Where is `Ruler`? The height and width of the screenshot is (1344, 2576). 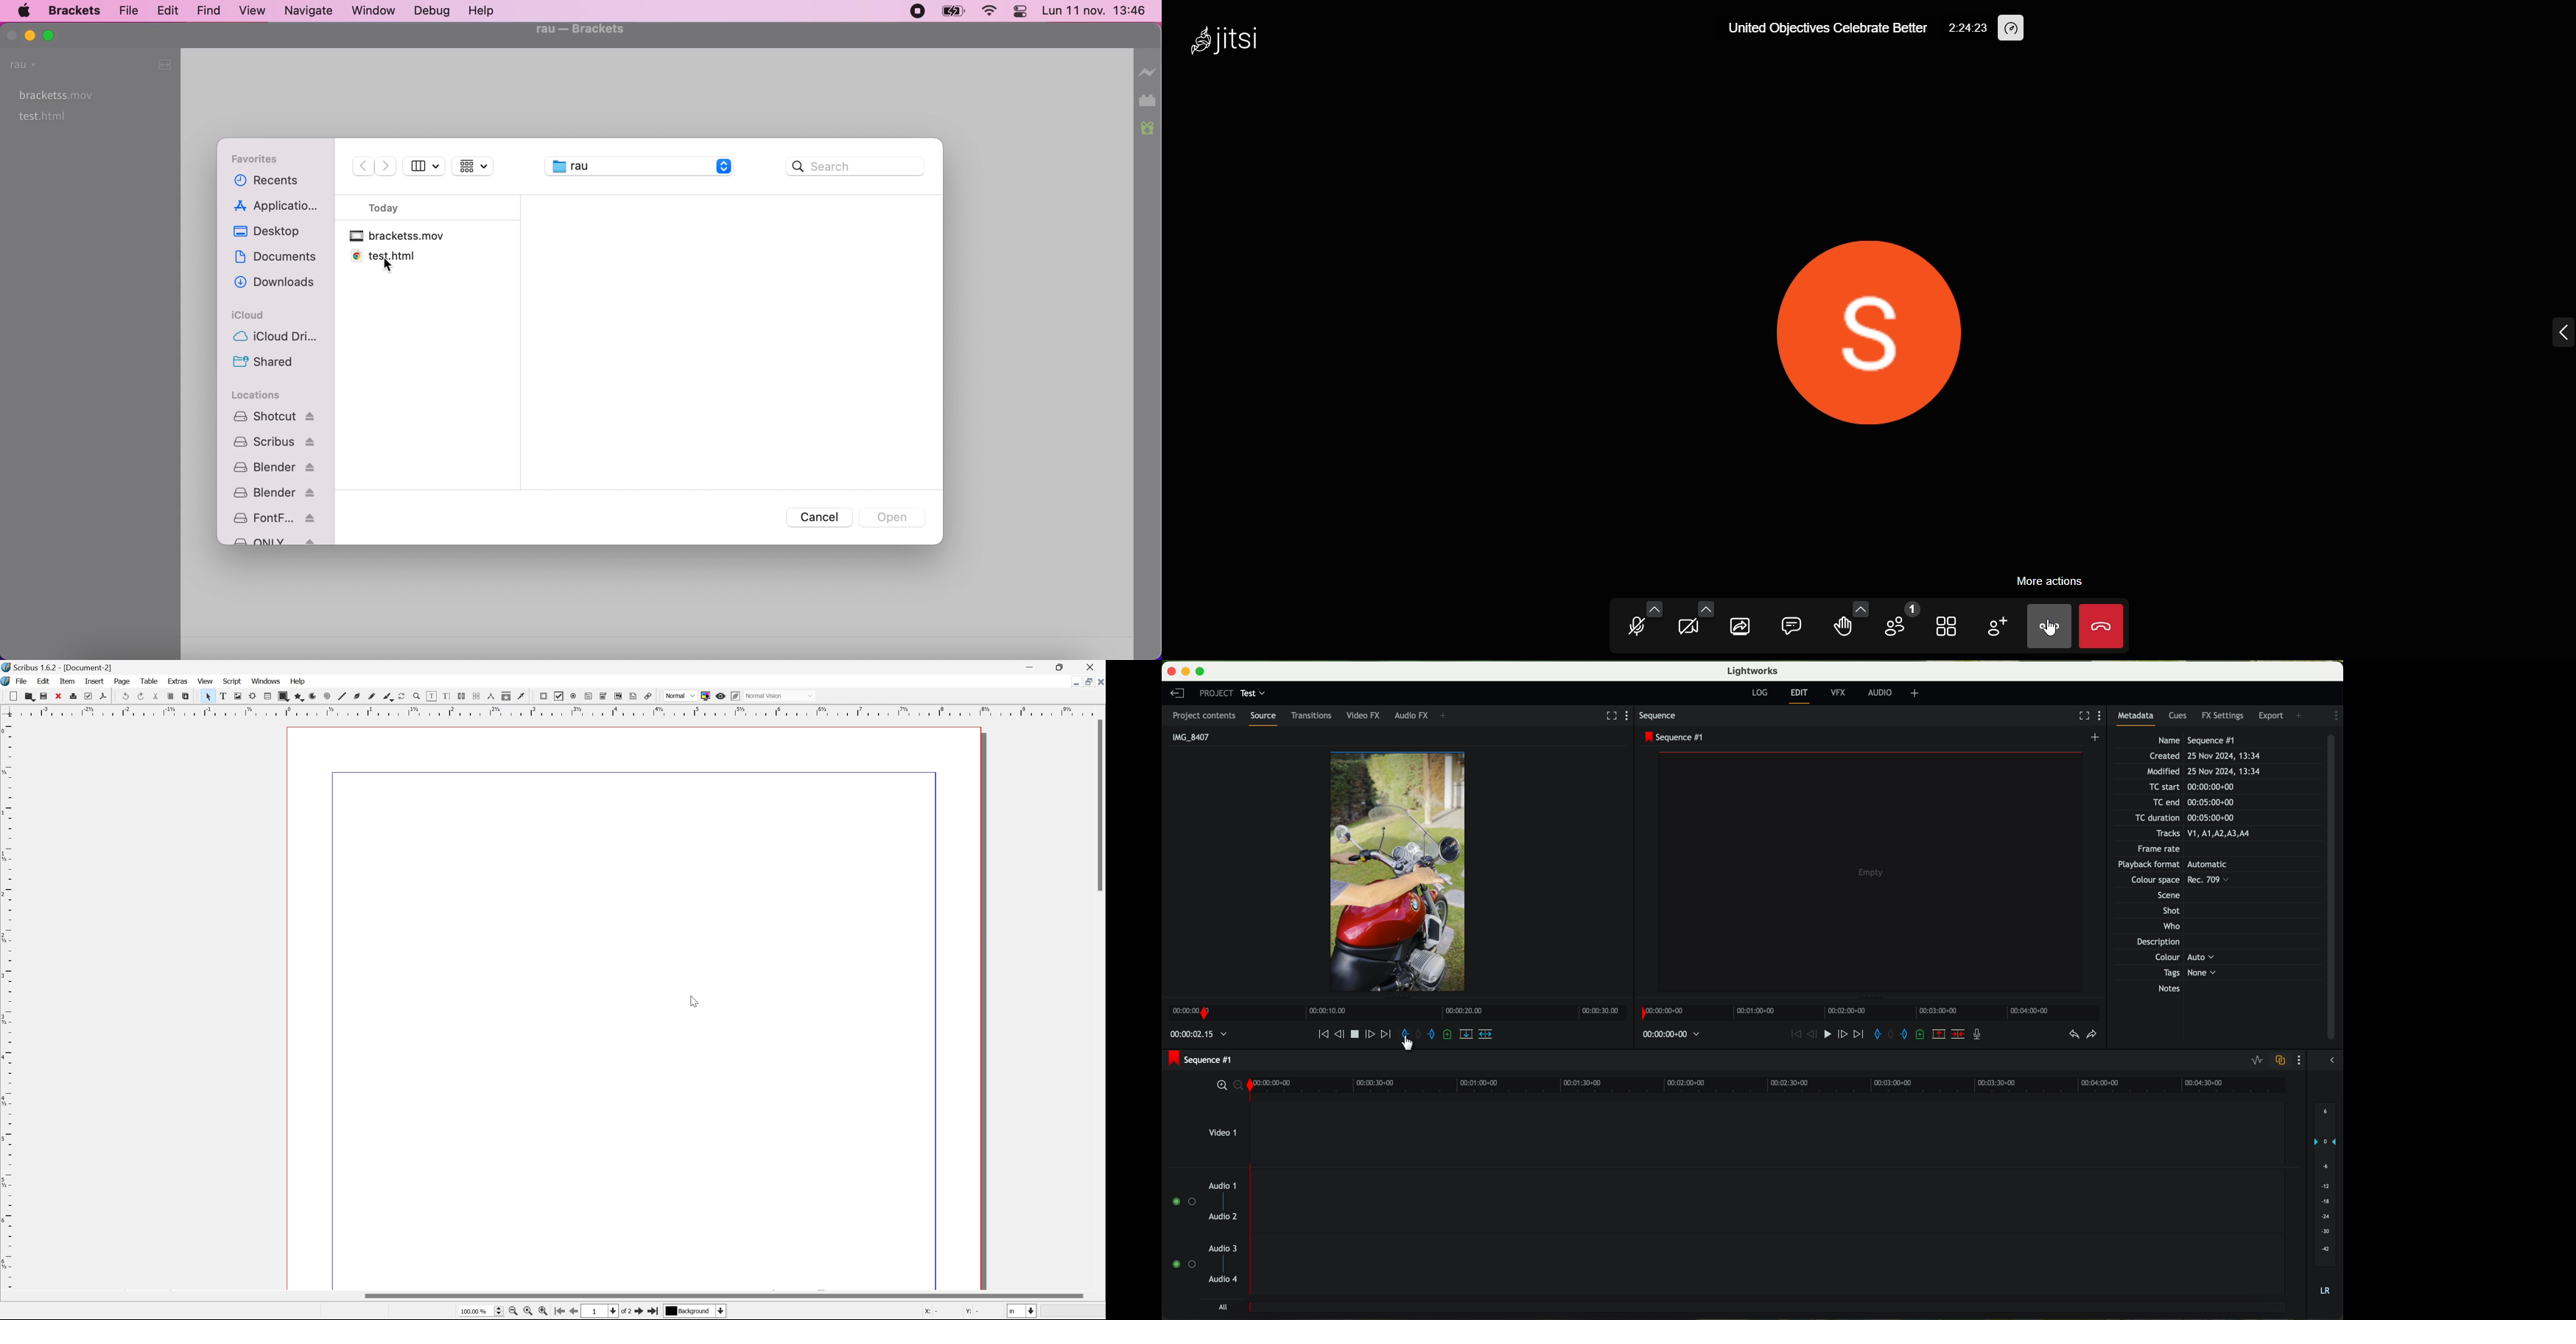 Ruler is located at coordinates (549, 710).